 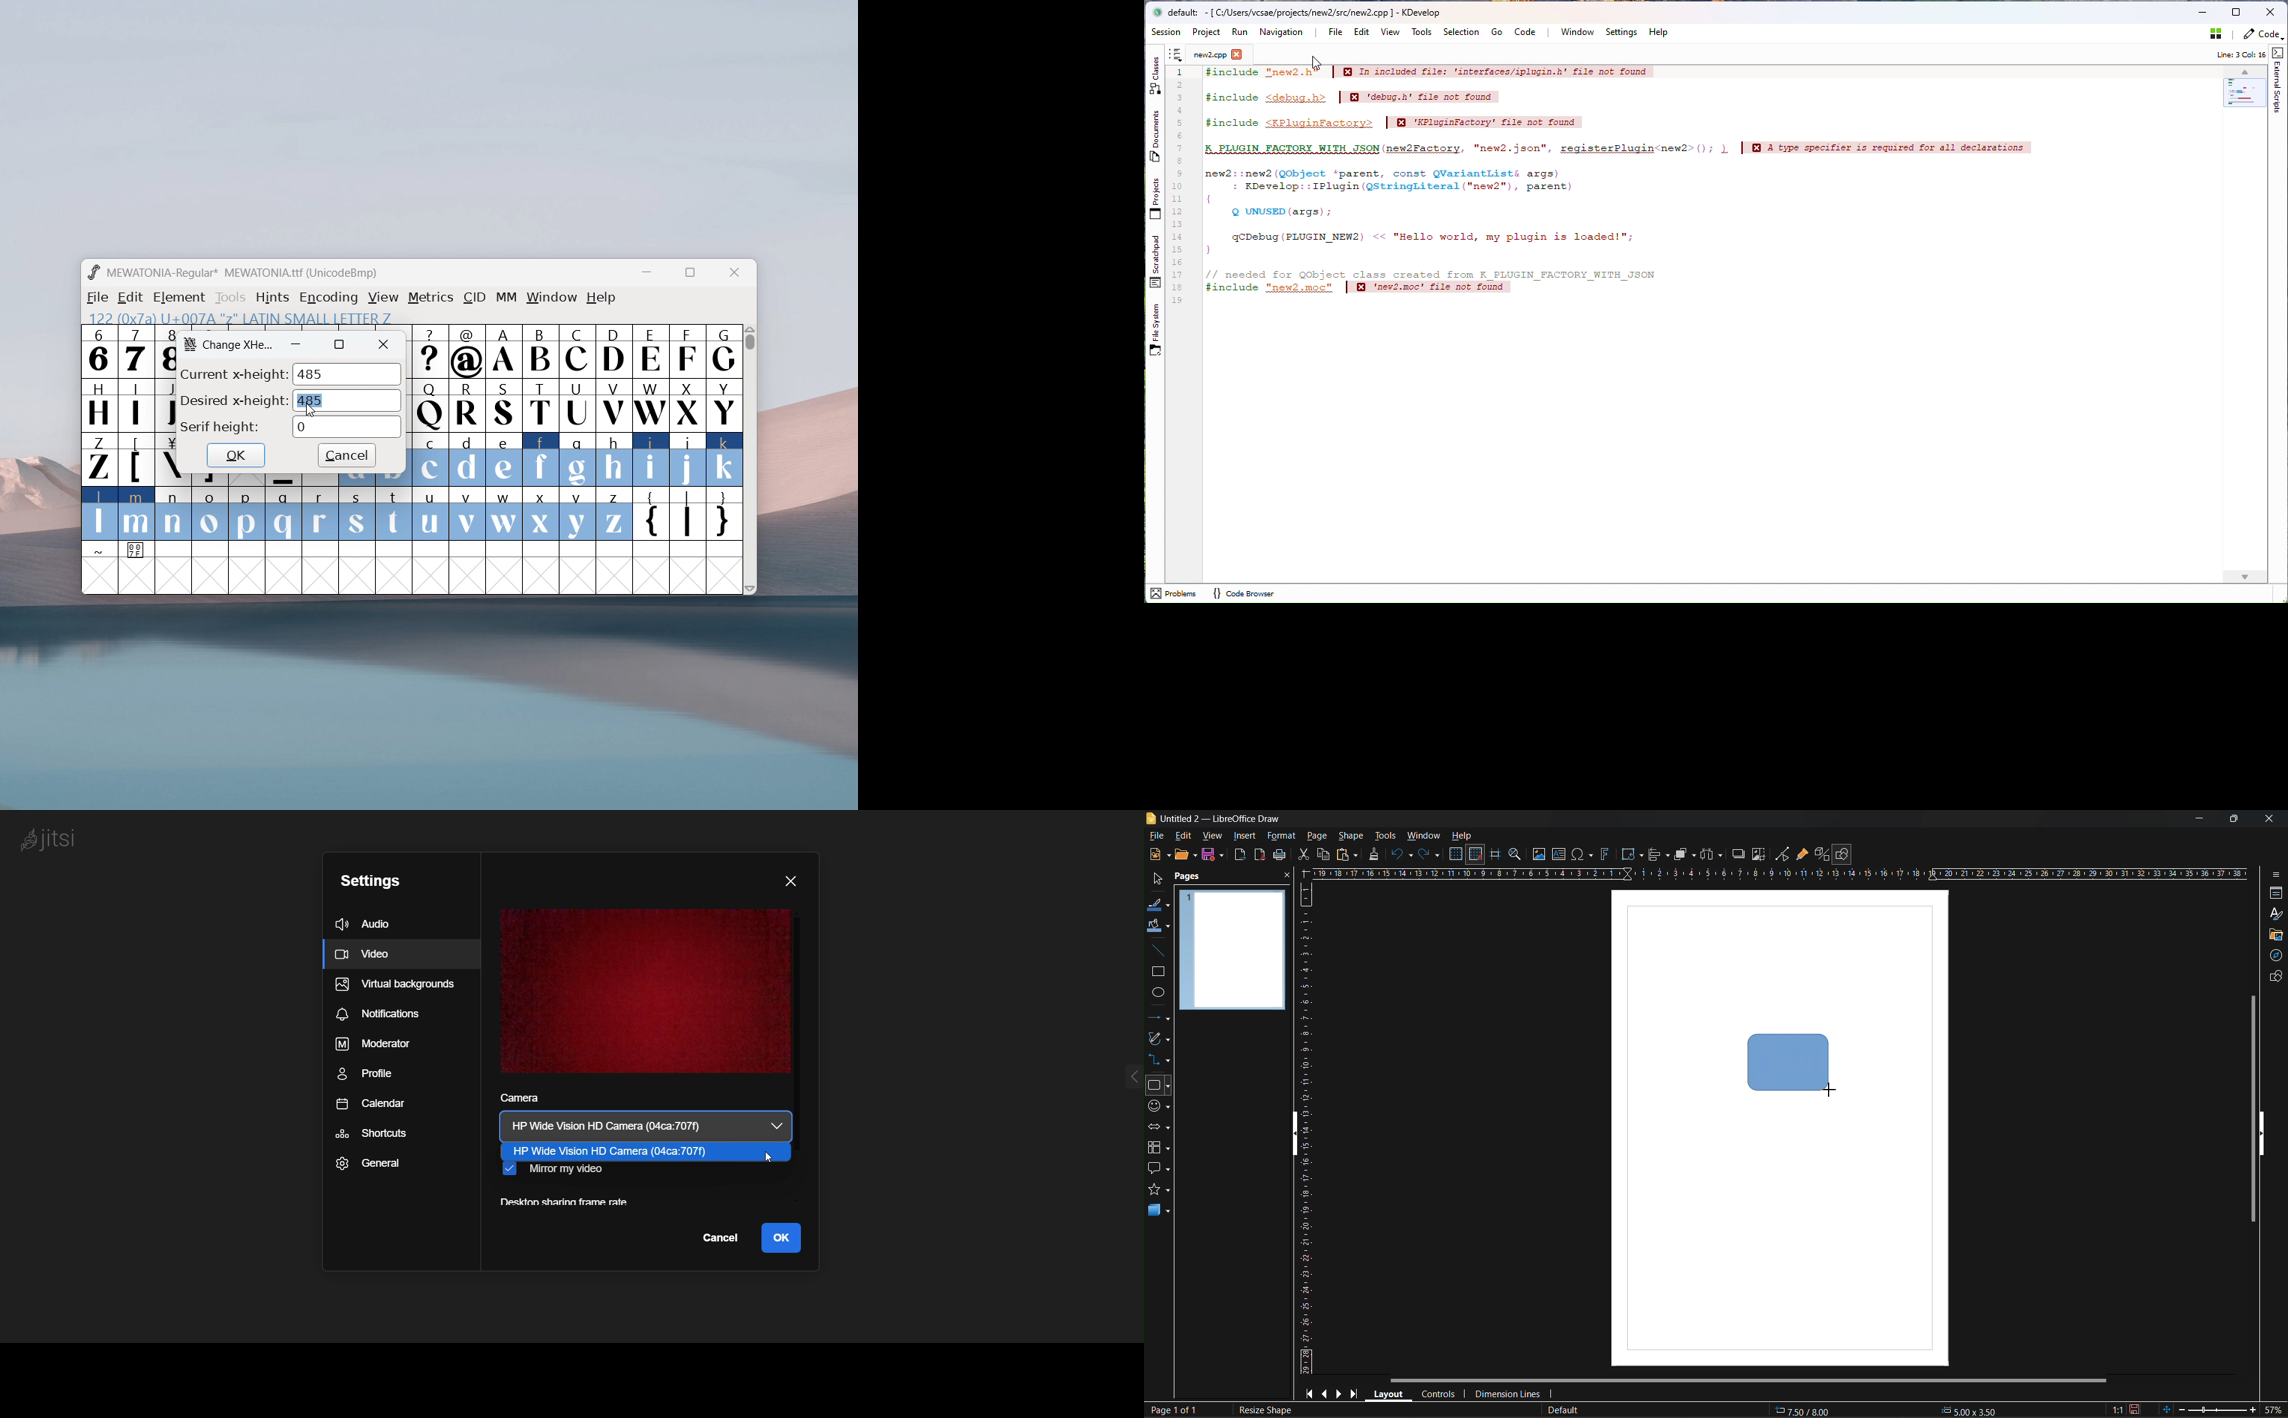 What do you see at coordinates (1159, 1038) in the screenshot?
I see `curves and polygons` at bounding box center [1159, 1038].